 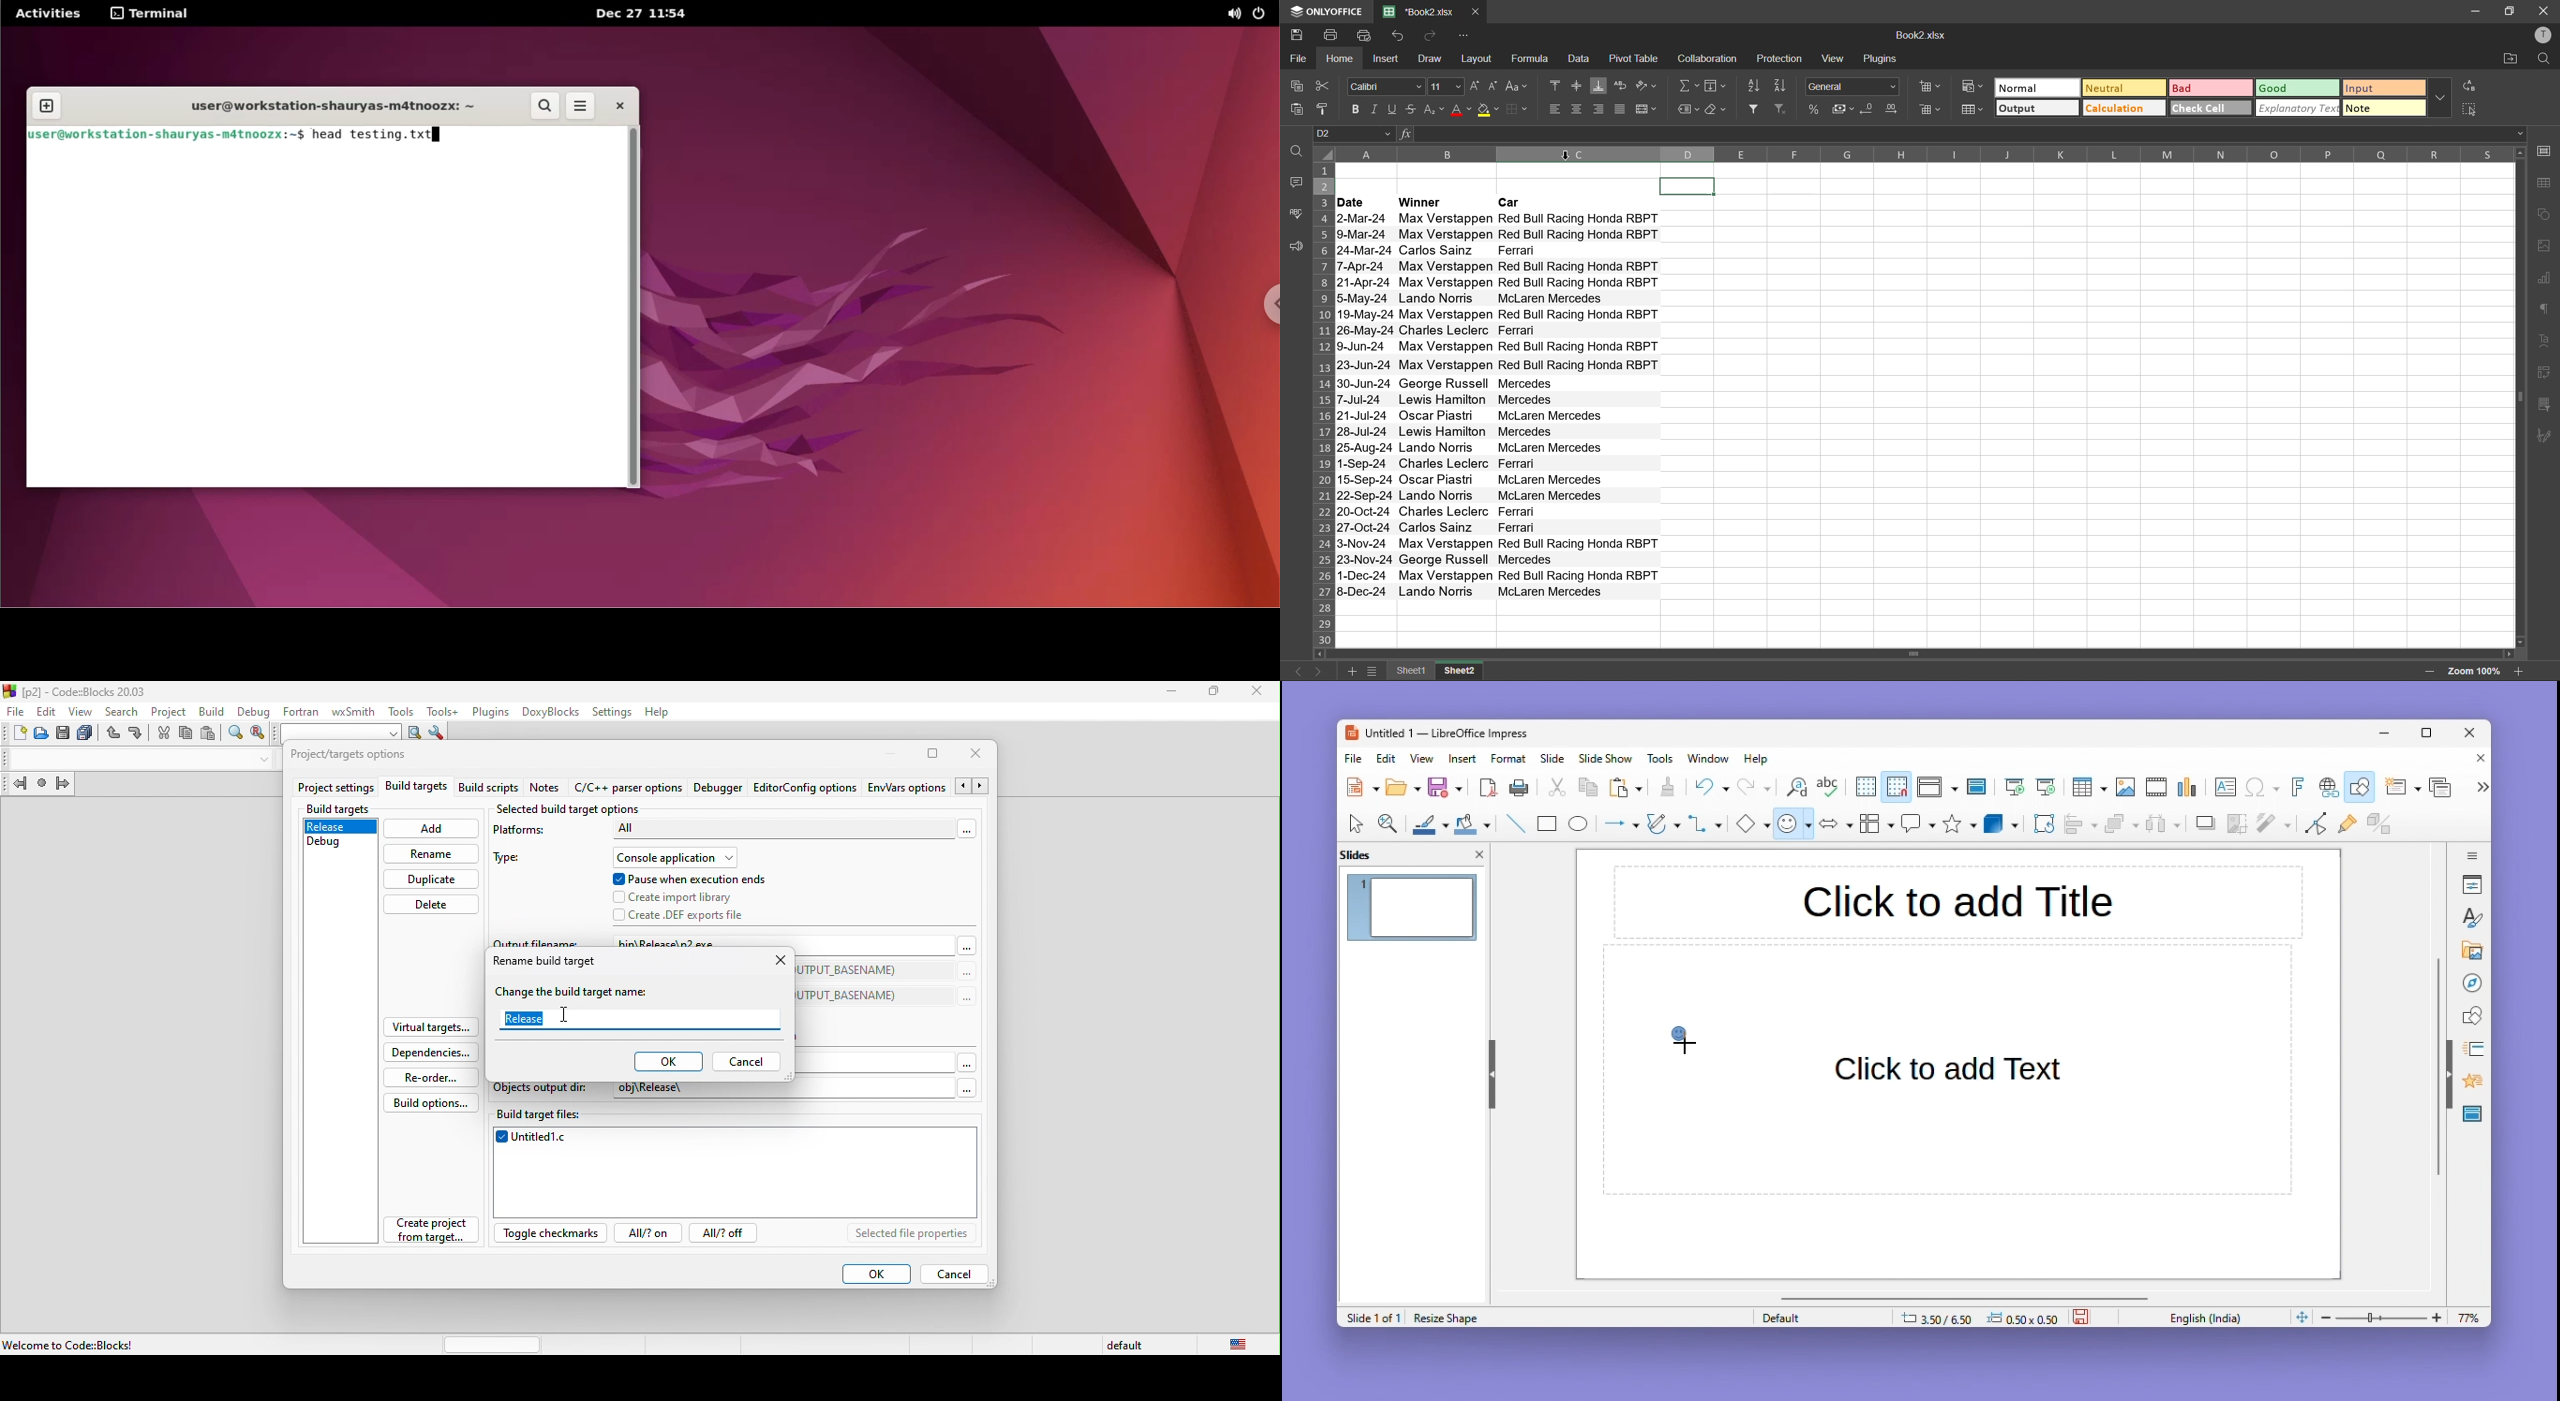 I want to click on increment size, so click(x=1477, y=86).